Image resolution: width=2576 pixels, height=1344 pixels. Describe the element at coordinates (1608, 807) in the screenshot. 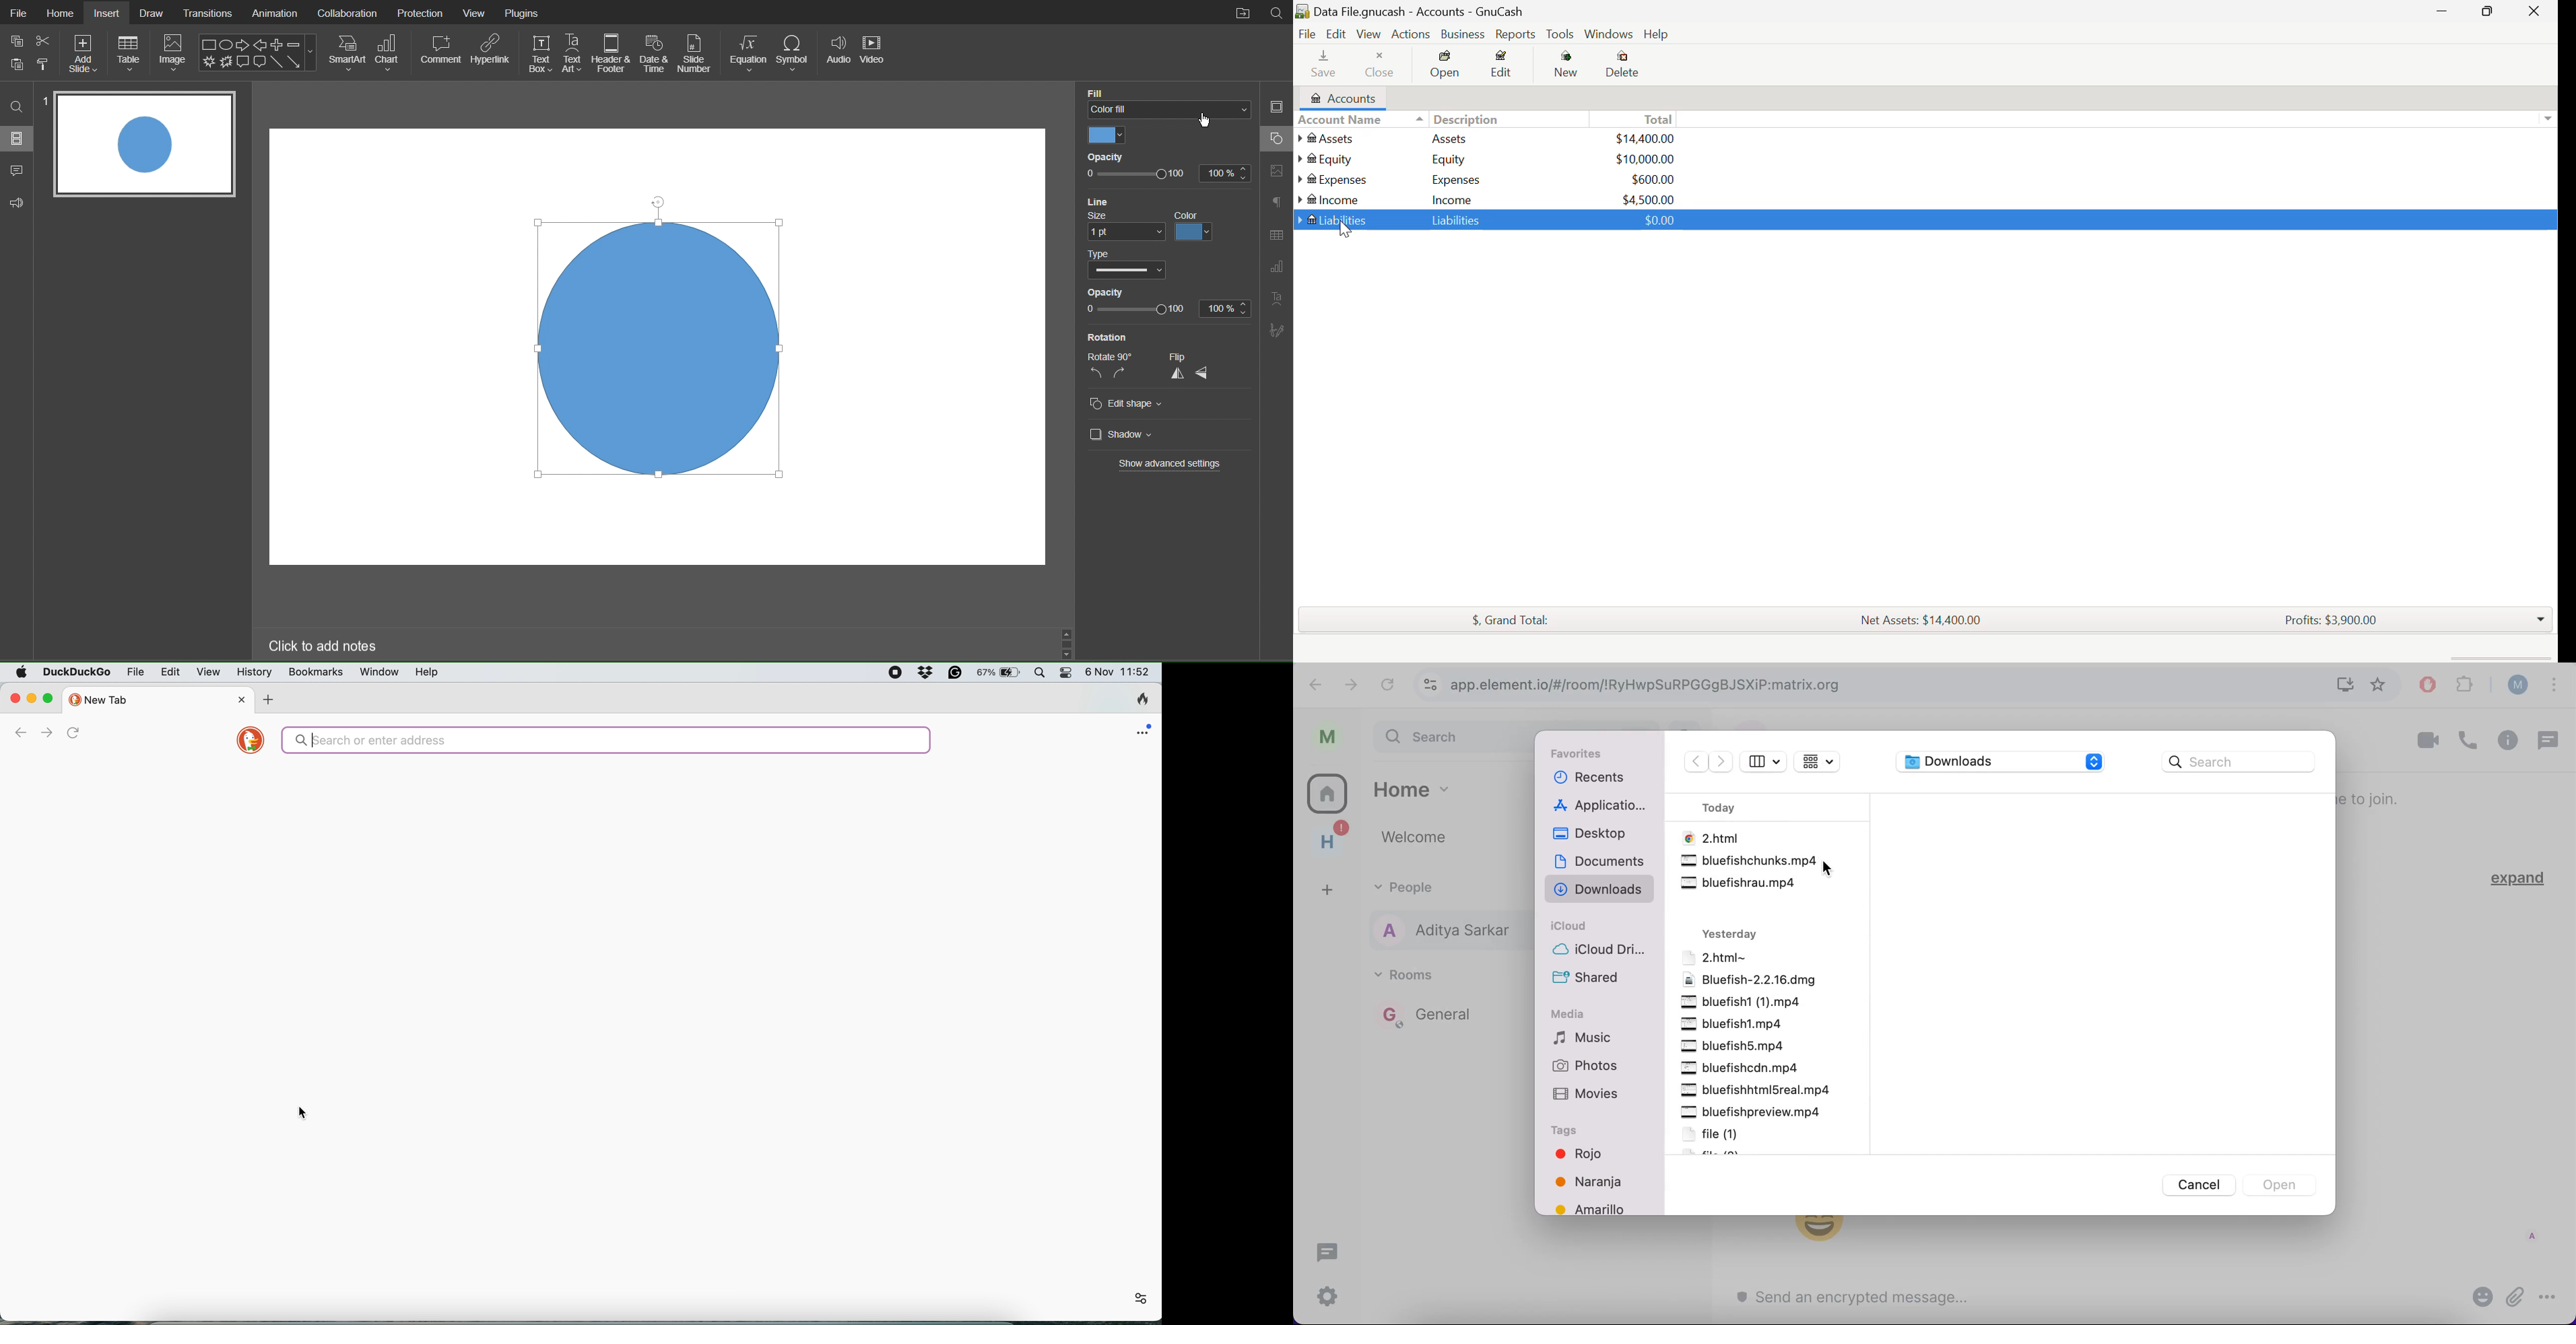

I see `applications` at that location.